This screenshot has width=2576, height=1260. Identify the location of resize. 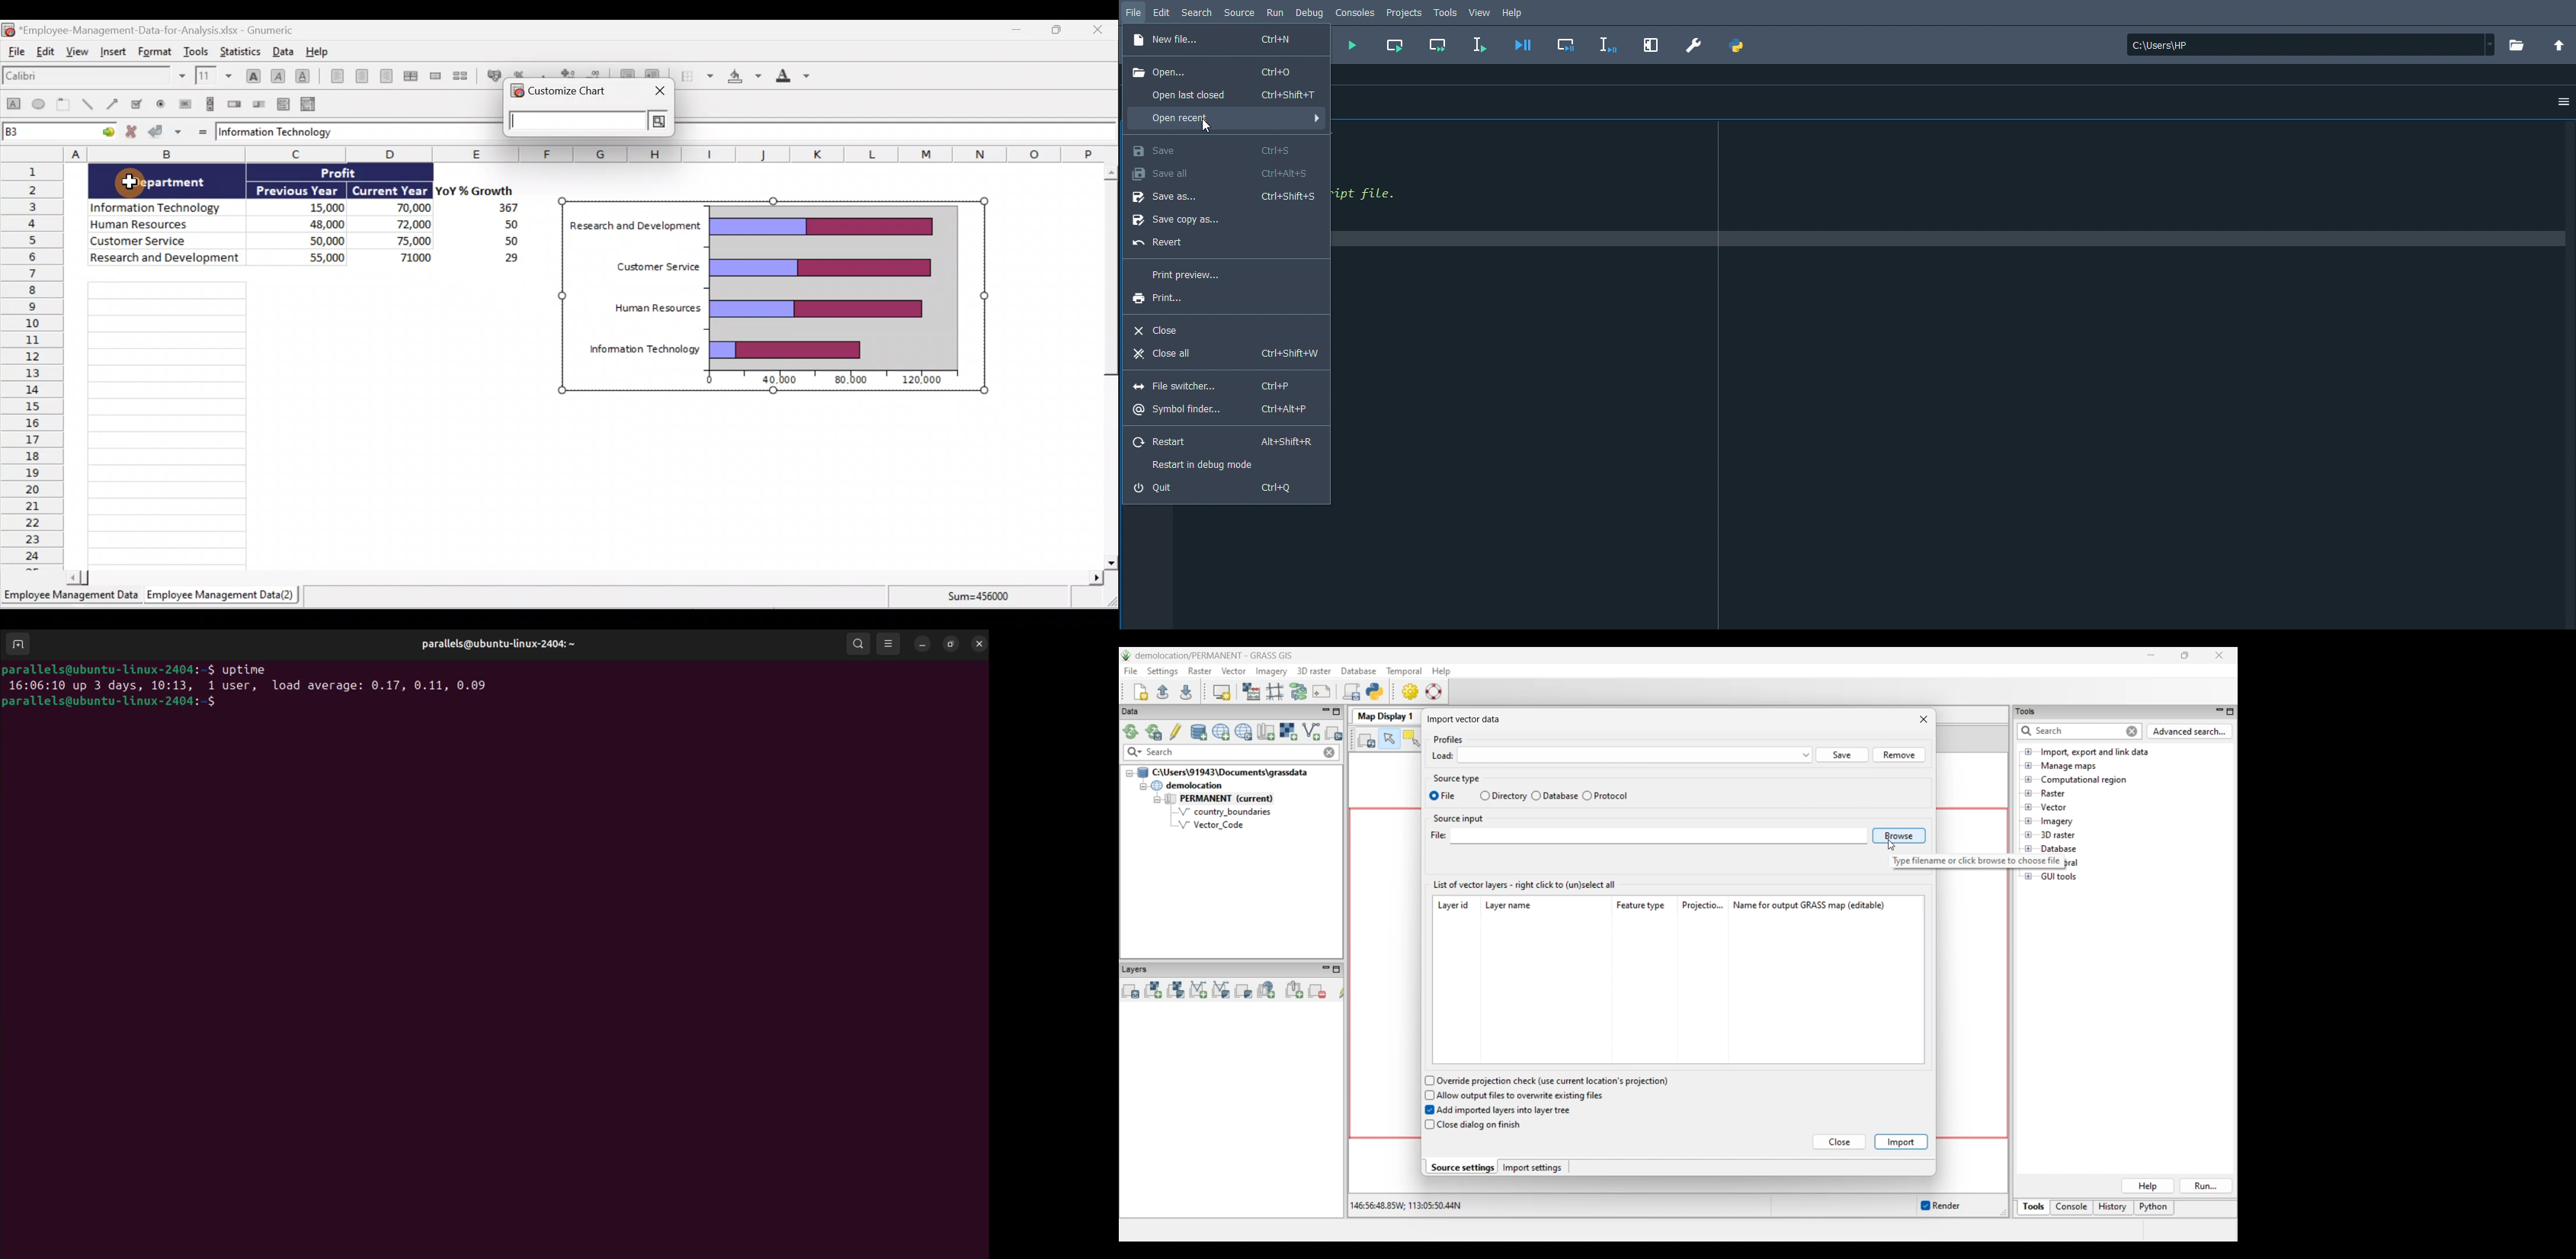
(950, 644).